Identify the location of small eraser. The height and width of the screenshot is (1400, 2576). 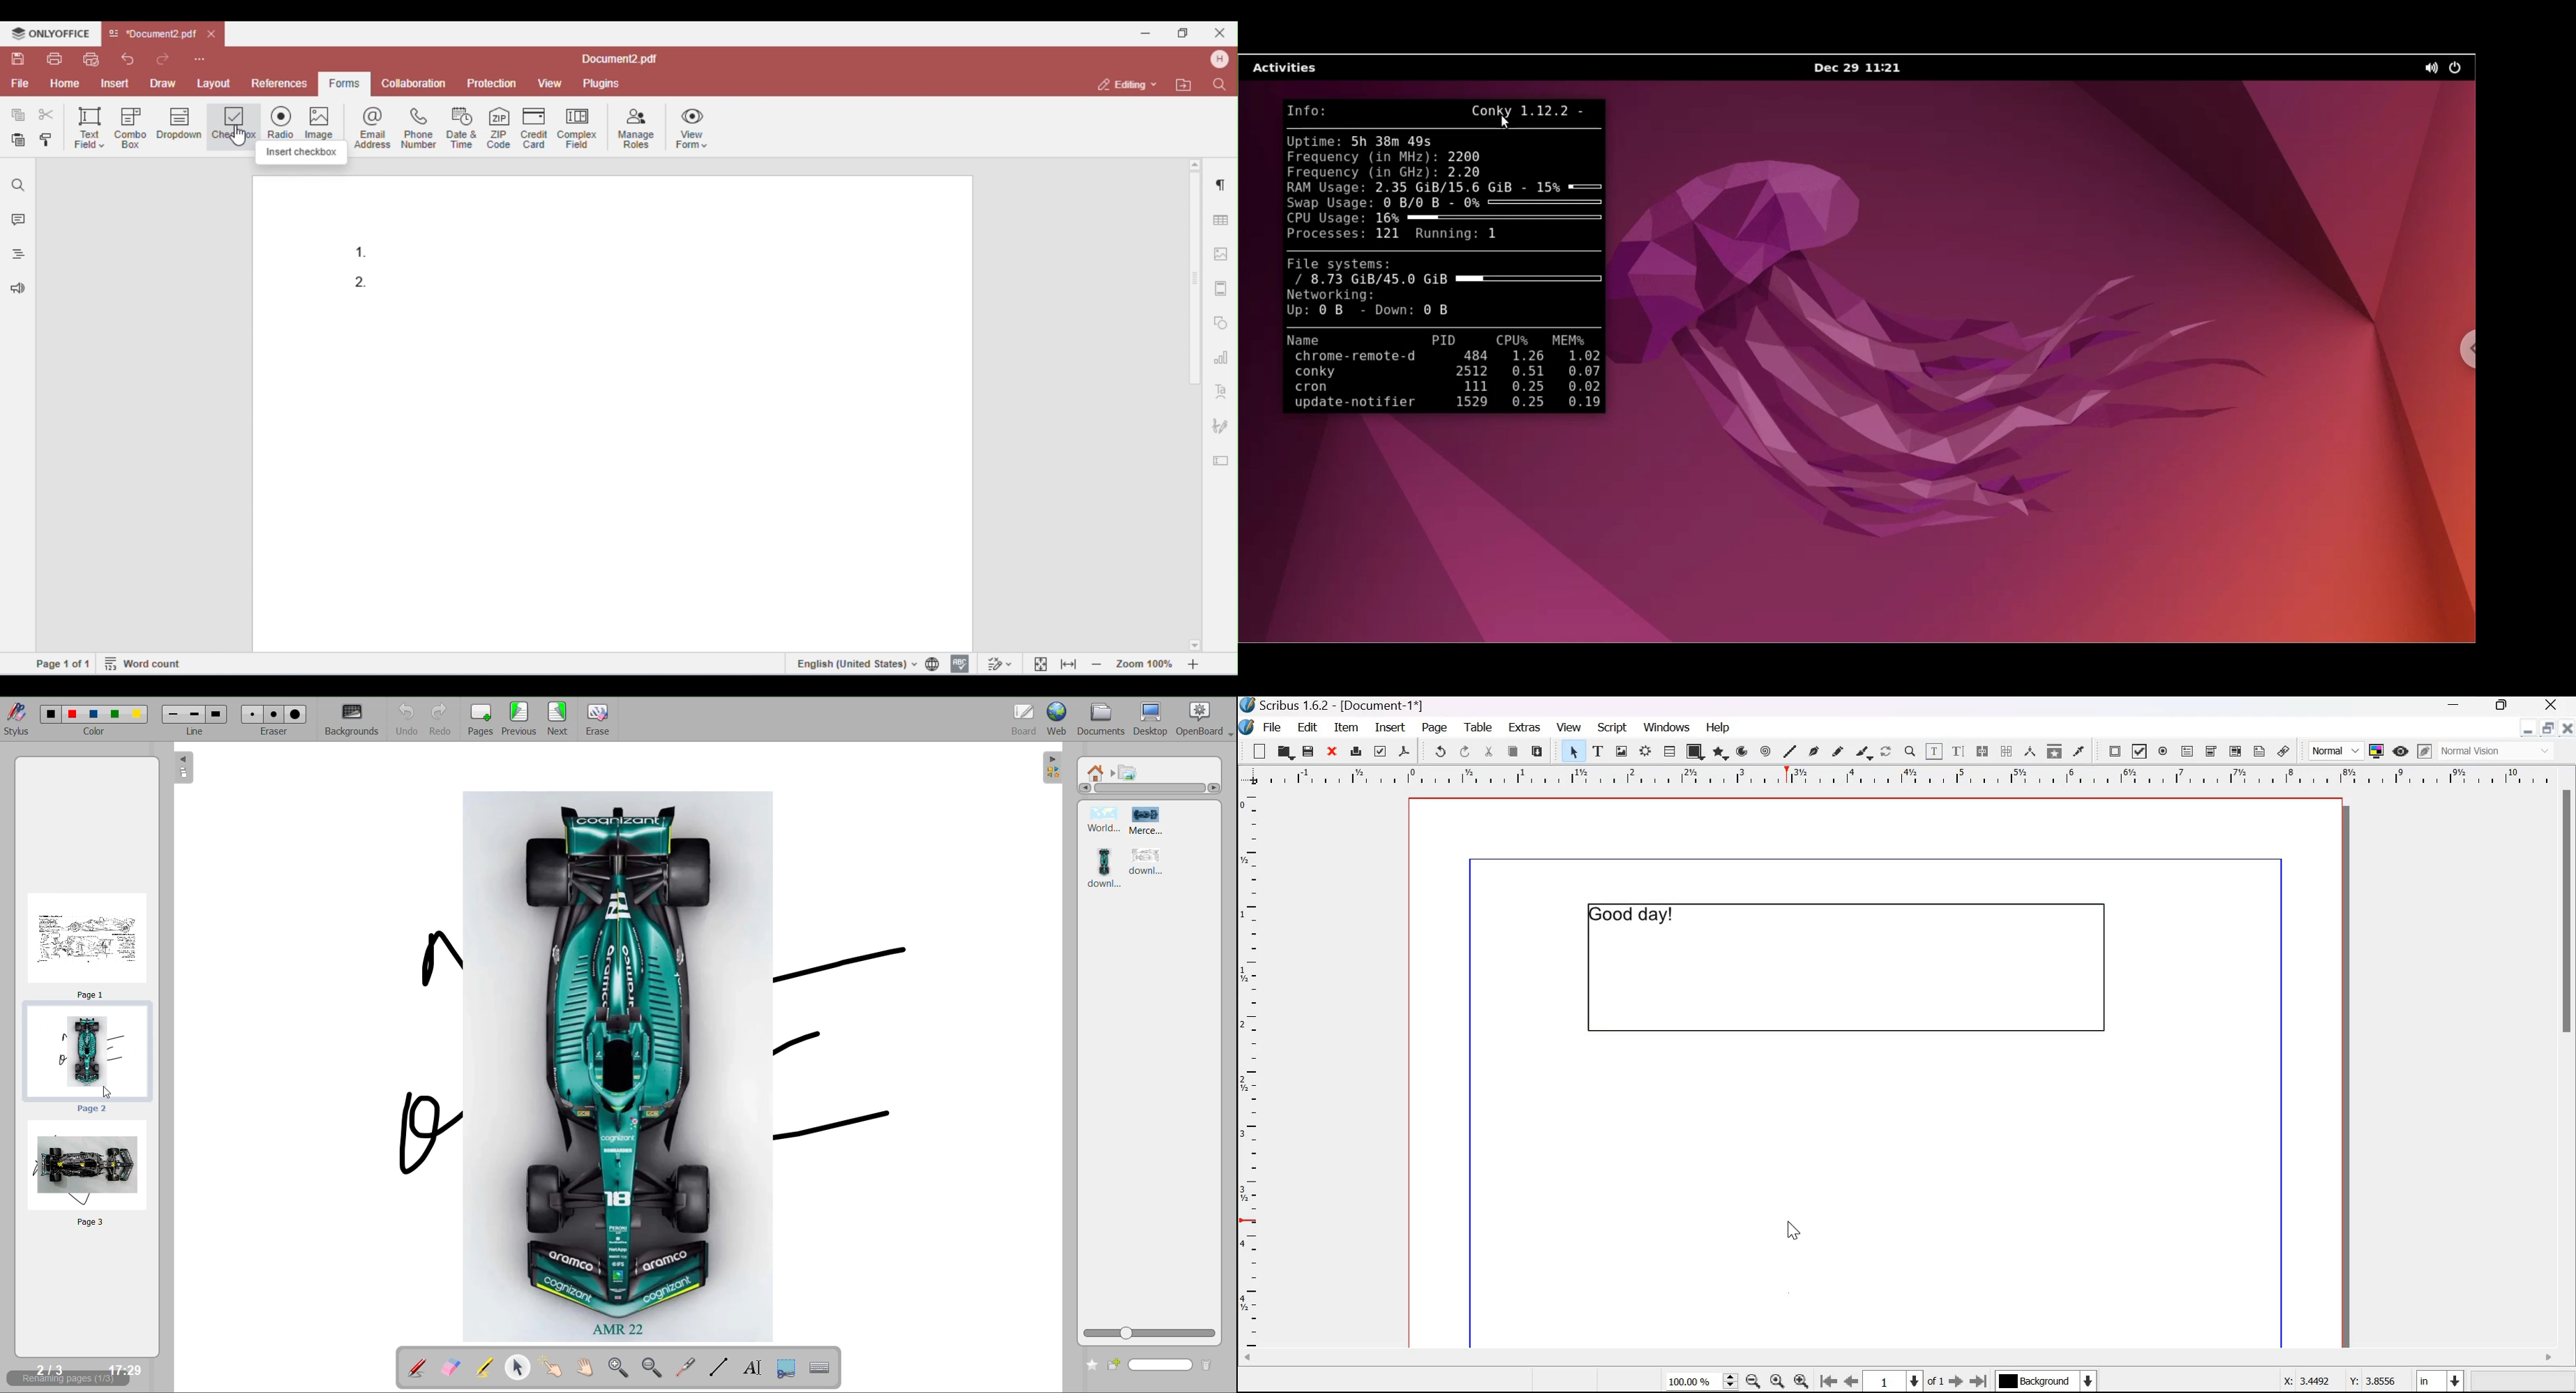
(253, 715).